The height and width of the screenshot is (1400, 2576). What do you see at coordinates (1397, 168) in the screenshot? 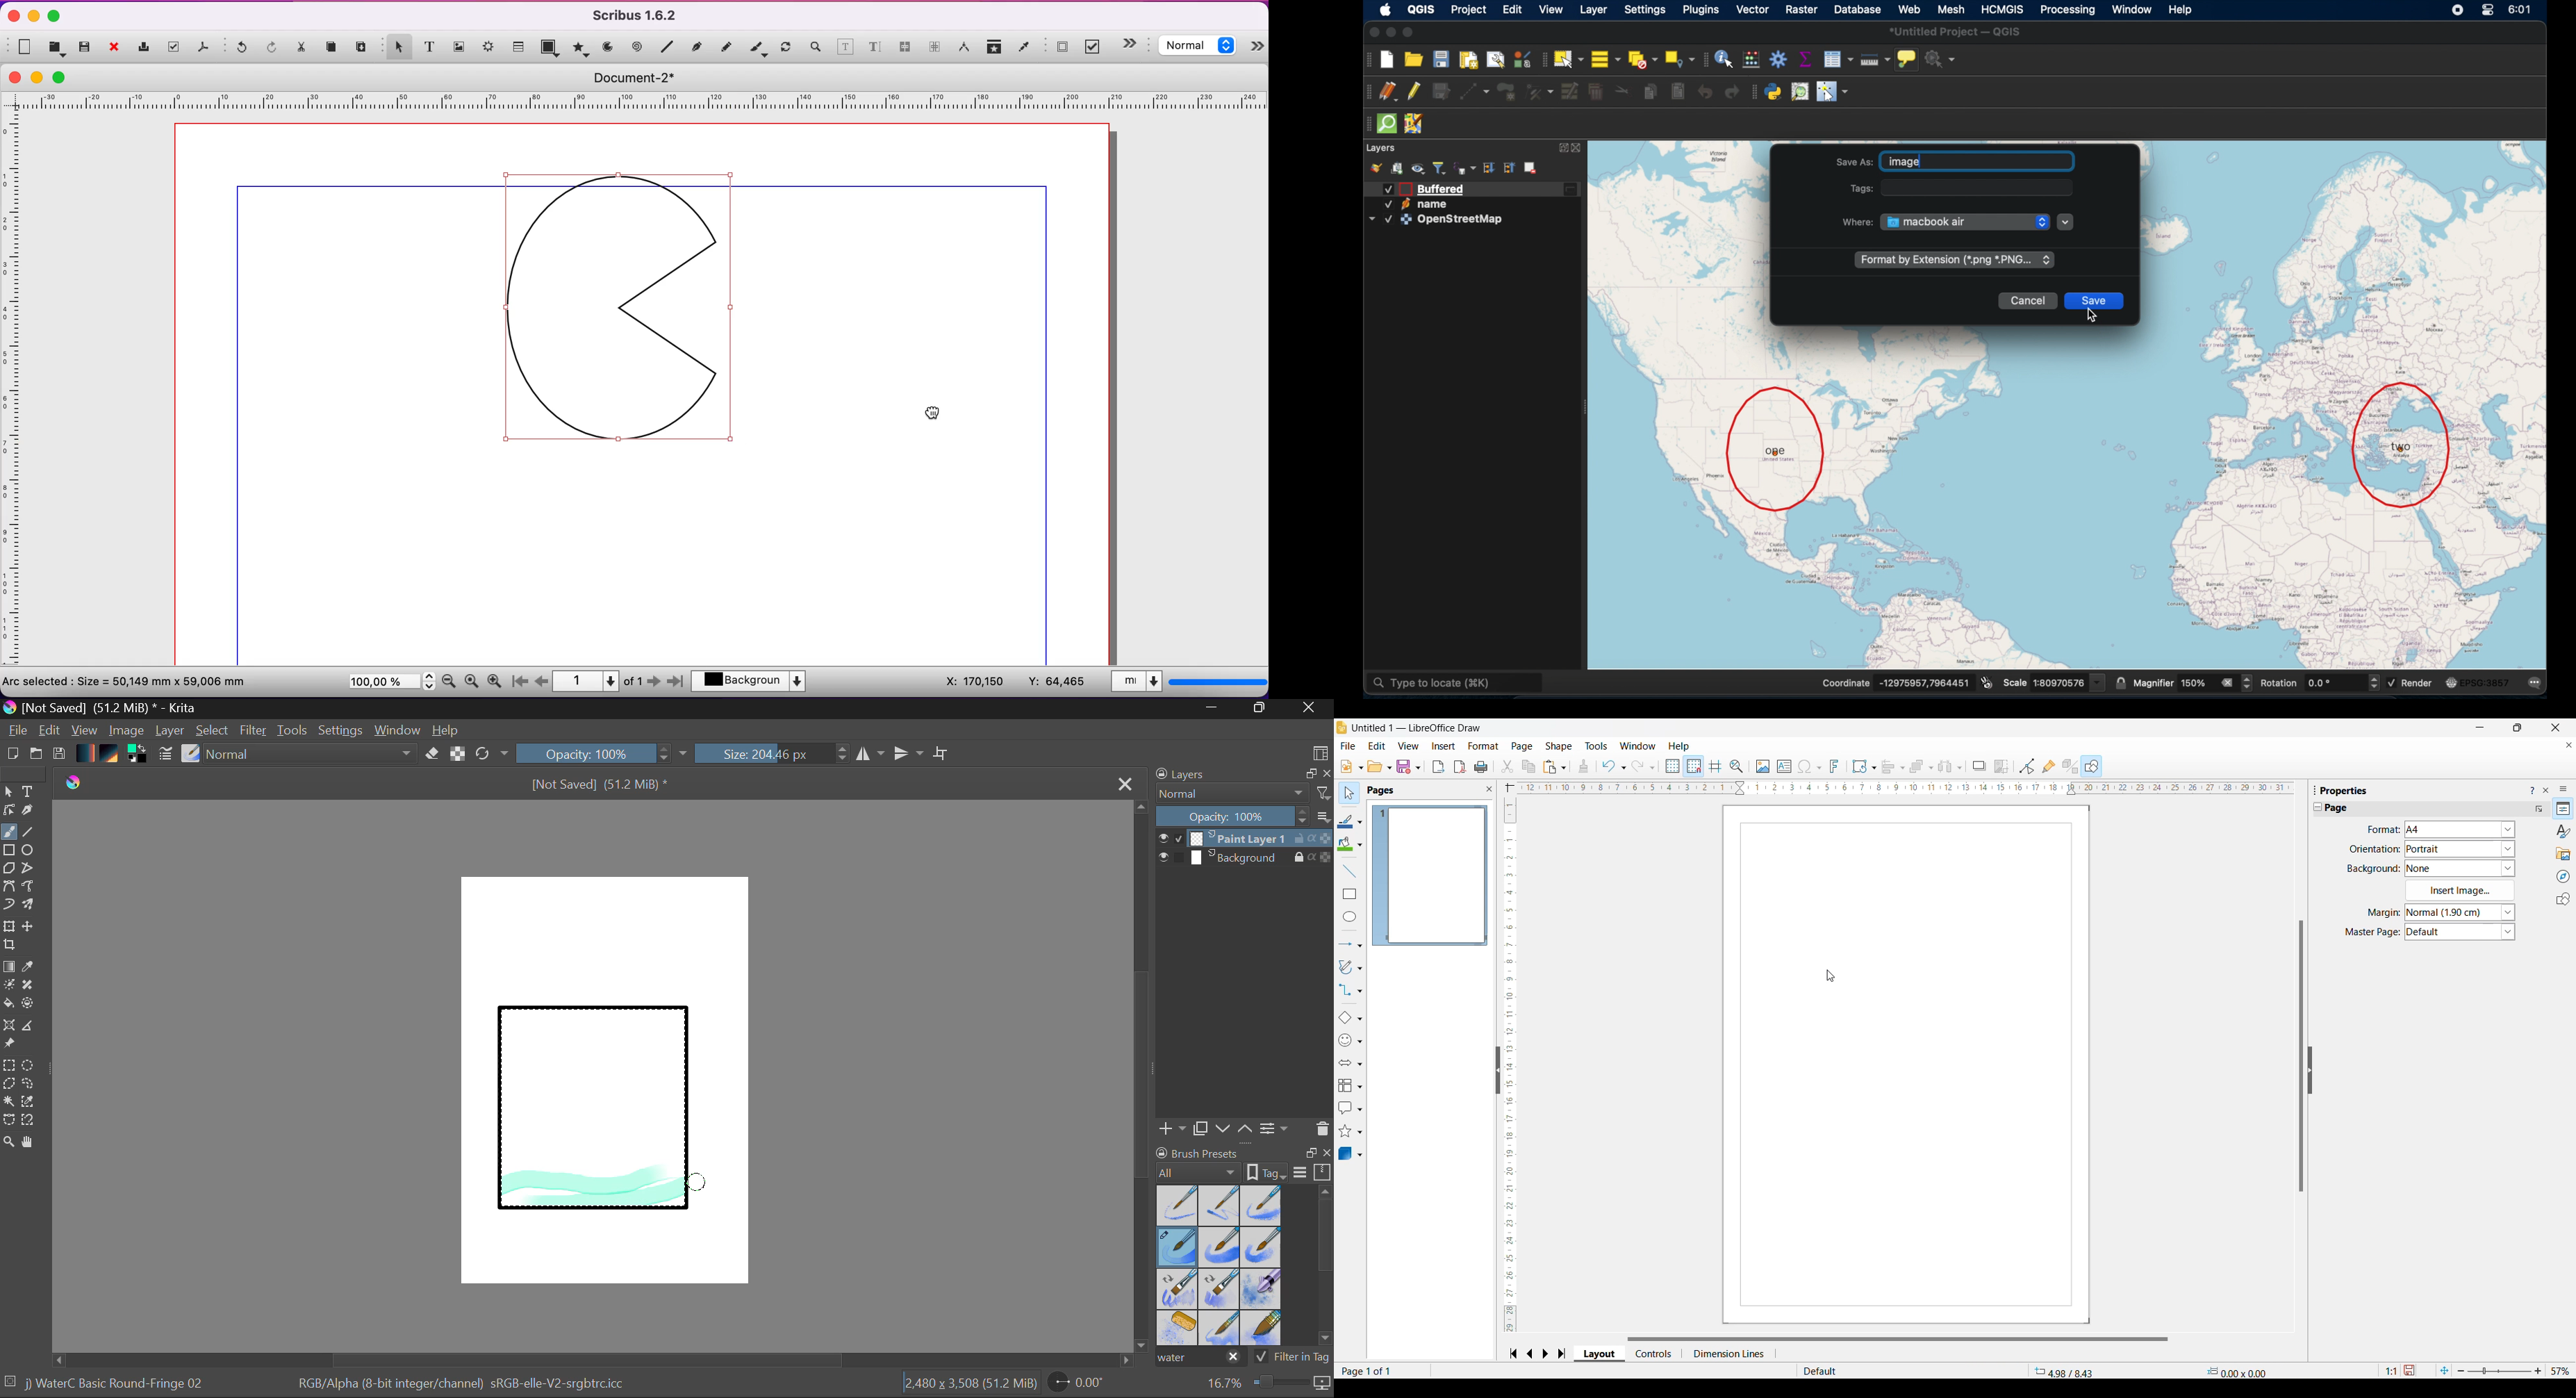
I see `add group` at bounding box center [1397, 168].